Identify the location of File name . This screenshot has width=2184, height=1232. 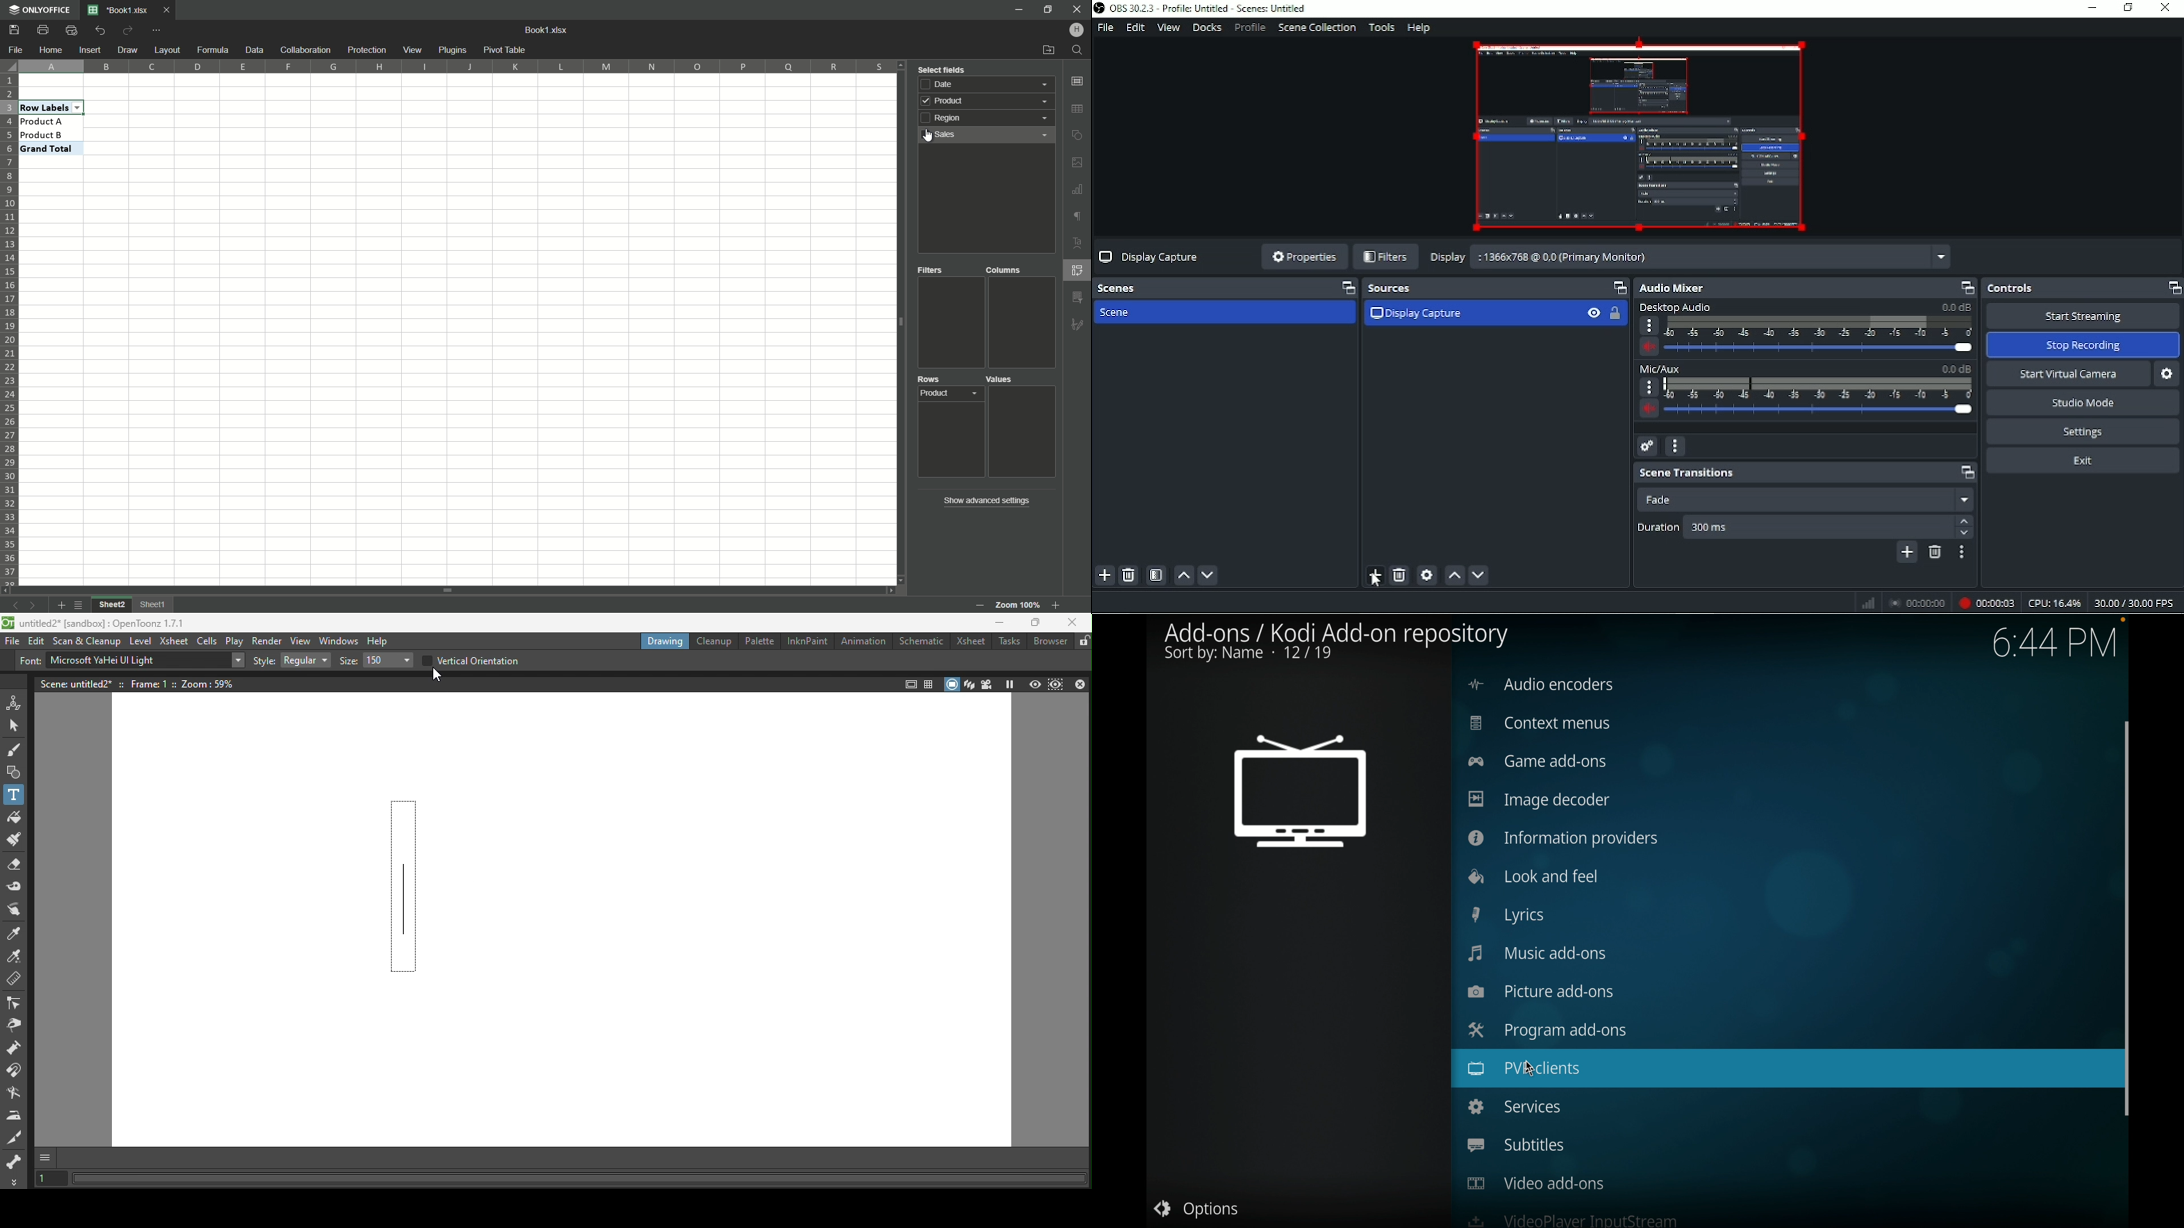
(119, 11).